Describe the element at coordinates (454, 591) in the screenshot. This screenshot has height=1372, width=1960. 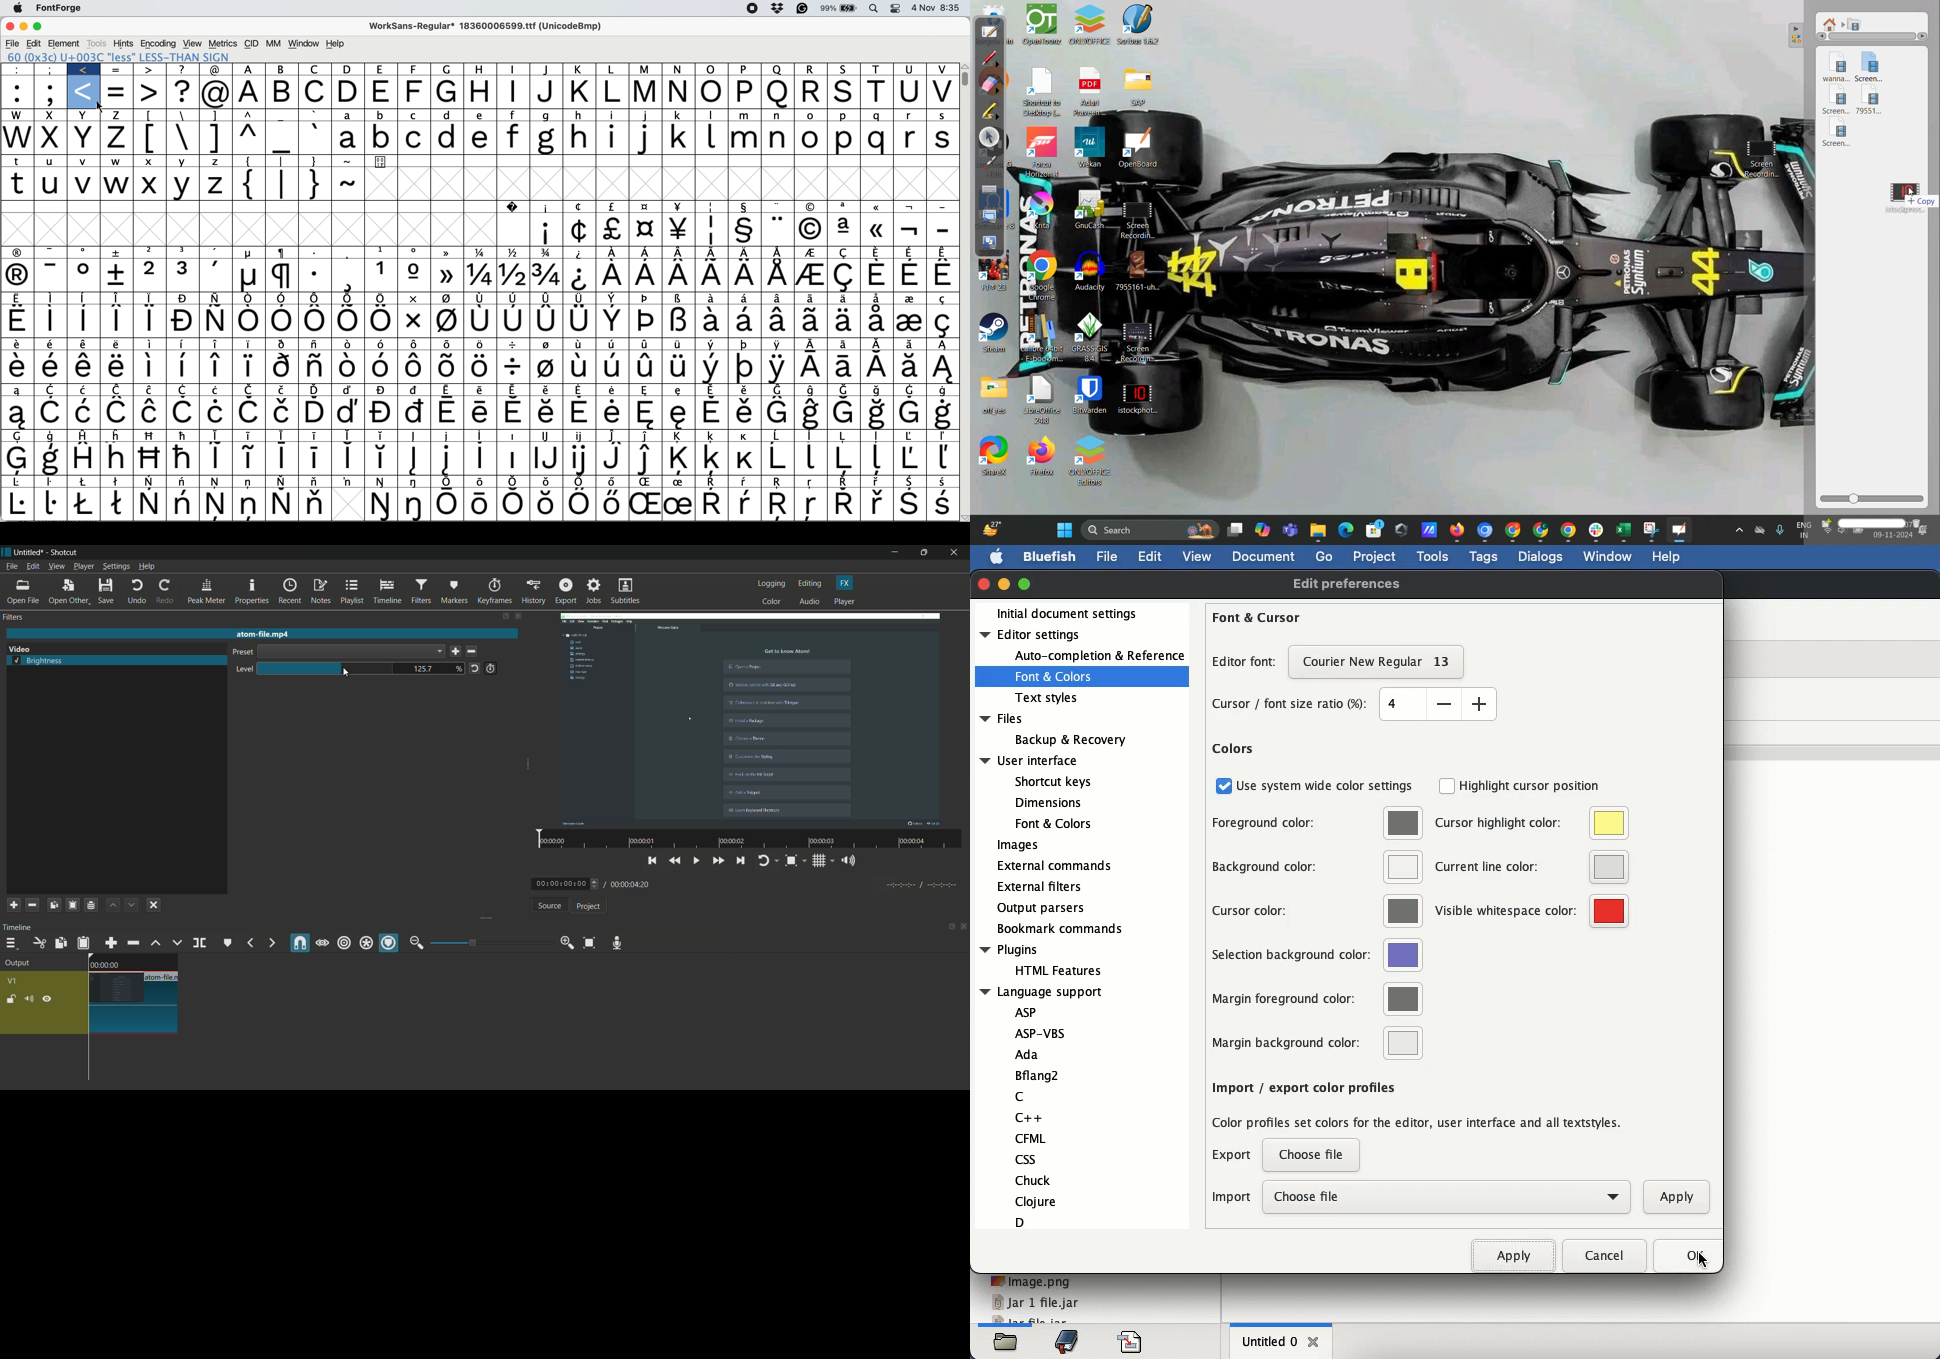
I see `markers` at that location.